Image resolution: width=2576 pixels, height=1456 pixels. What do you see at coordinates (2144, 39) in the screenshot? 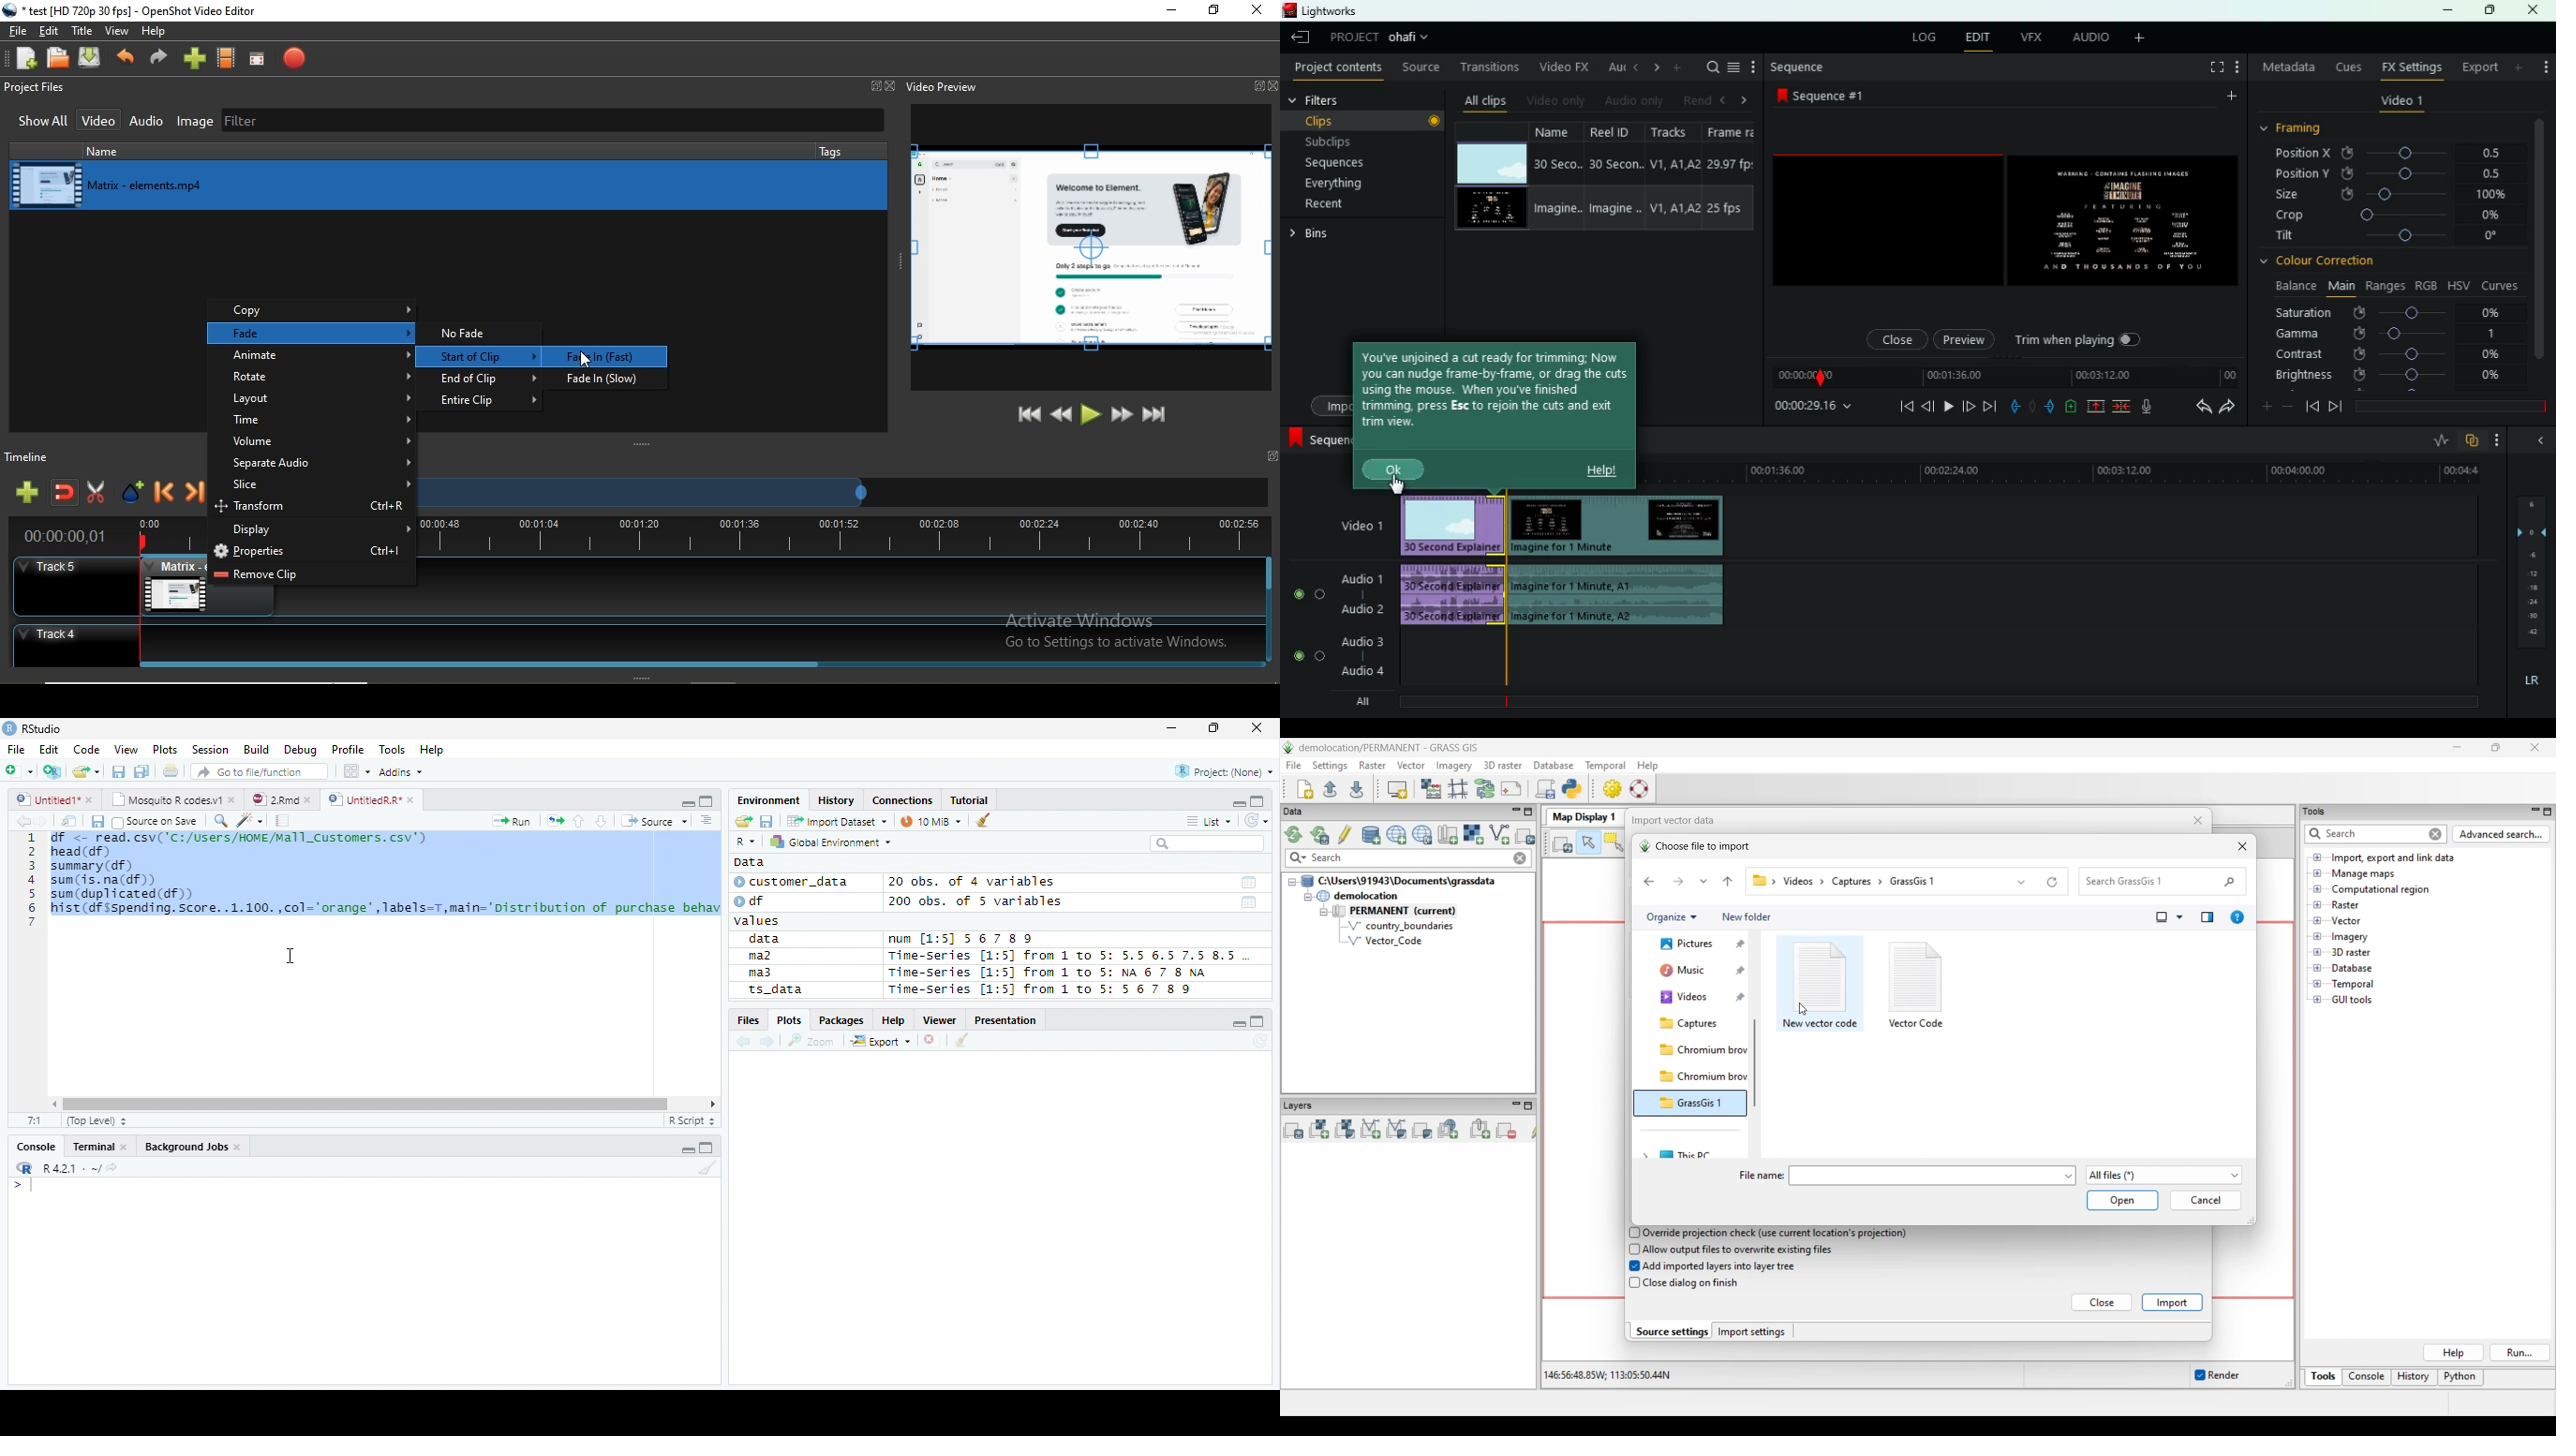
I see `more` at bounding box center [2144, 39].